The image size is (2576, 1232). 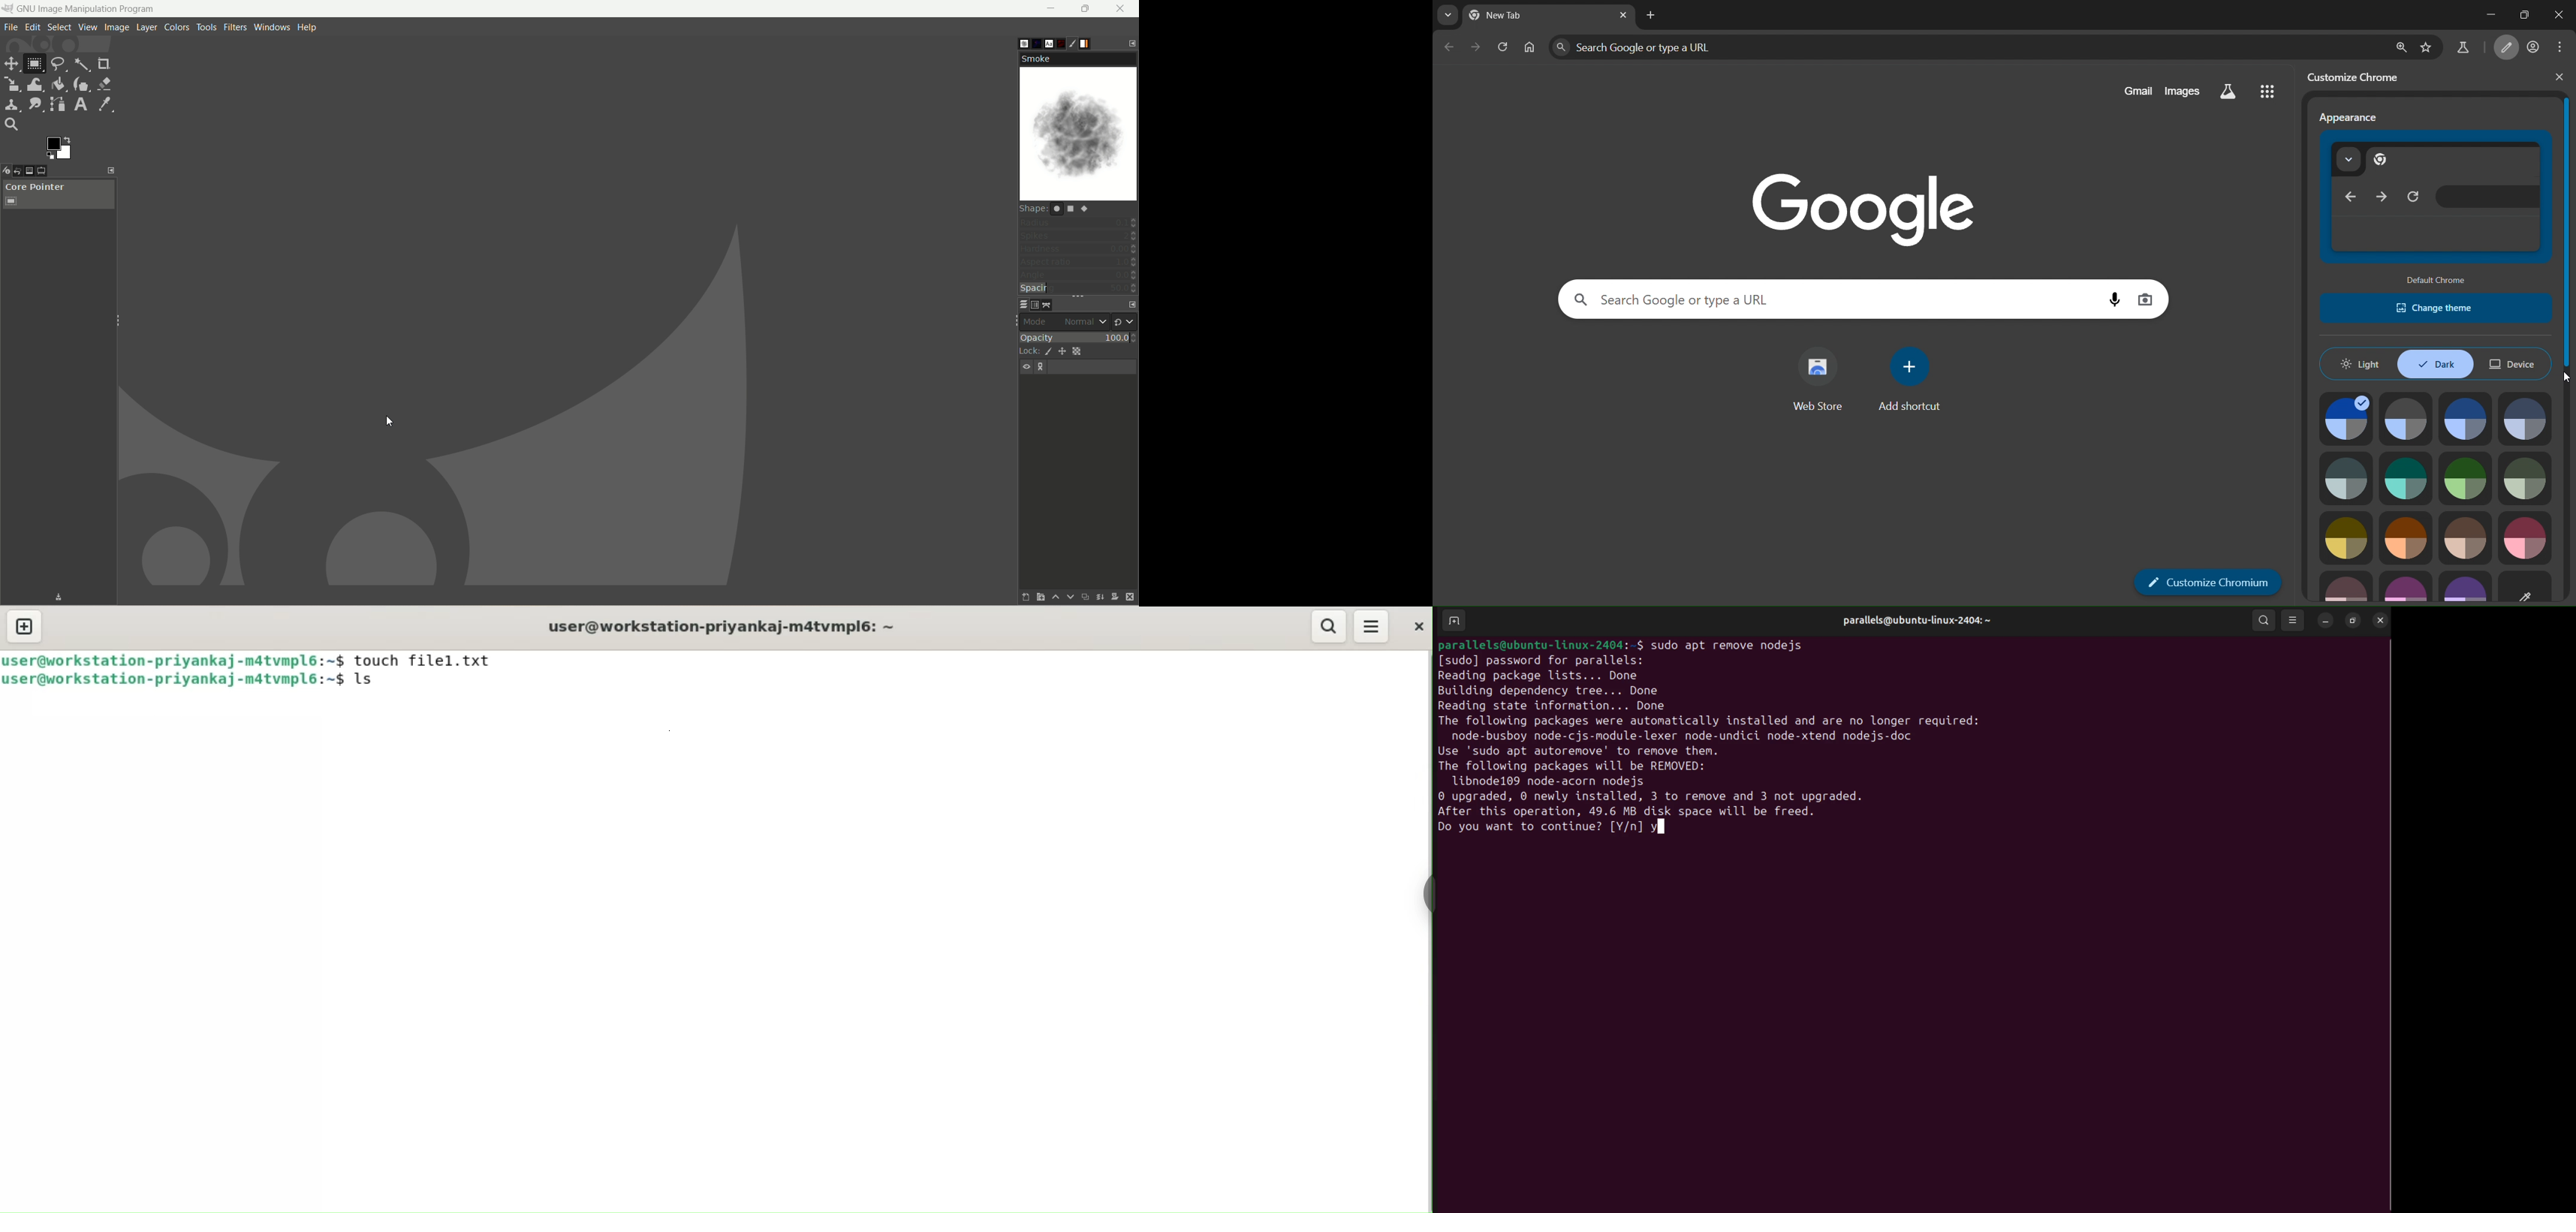 What do you see at coordinates (1420, 628) in the screenshot?
I see `close` at bounding box center [1420, 628].